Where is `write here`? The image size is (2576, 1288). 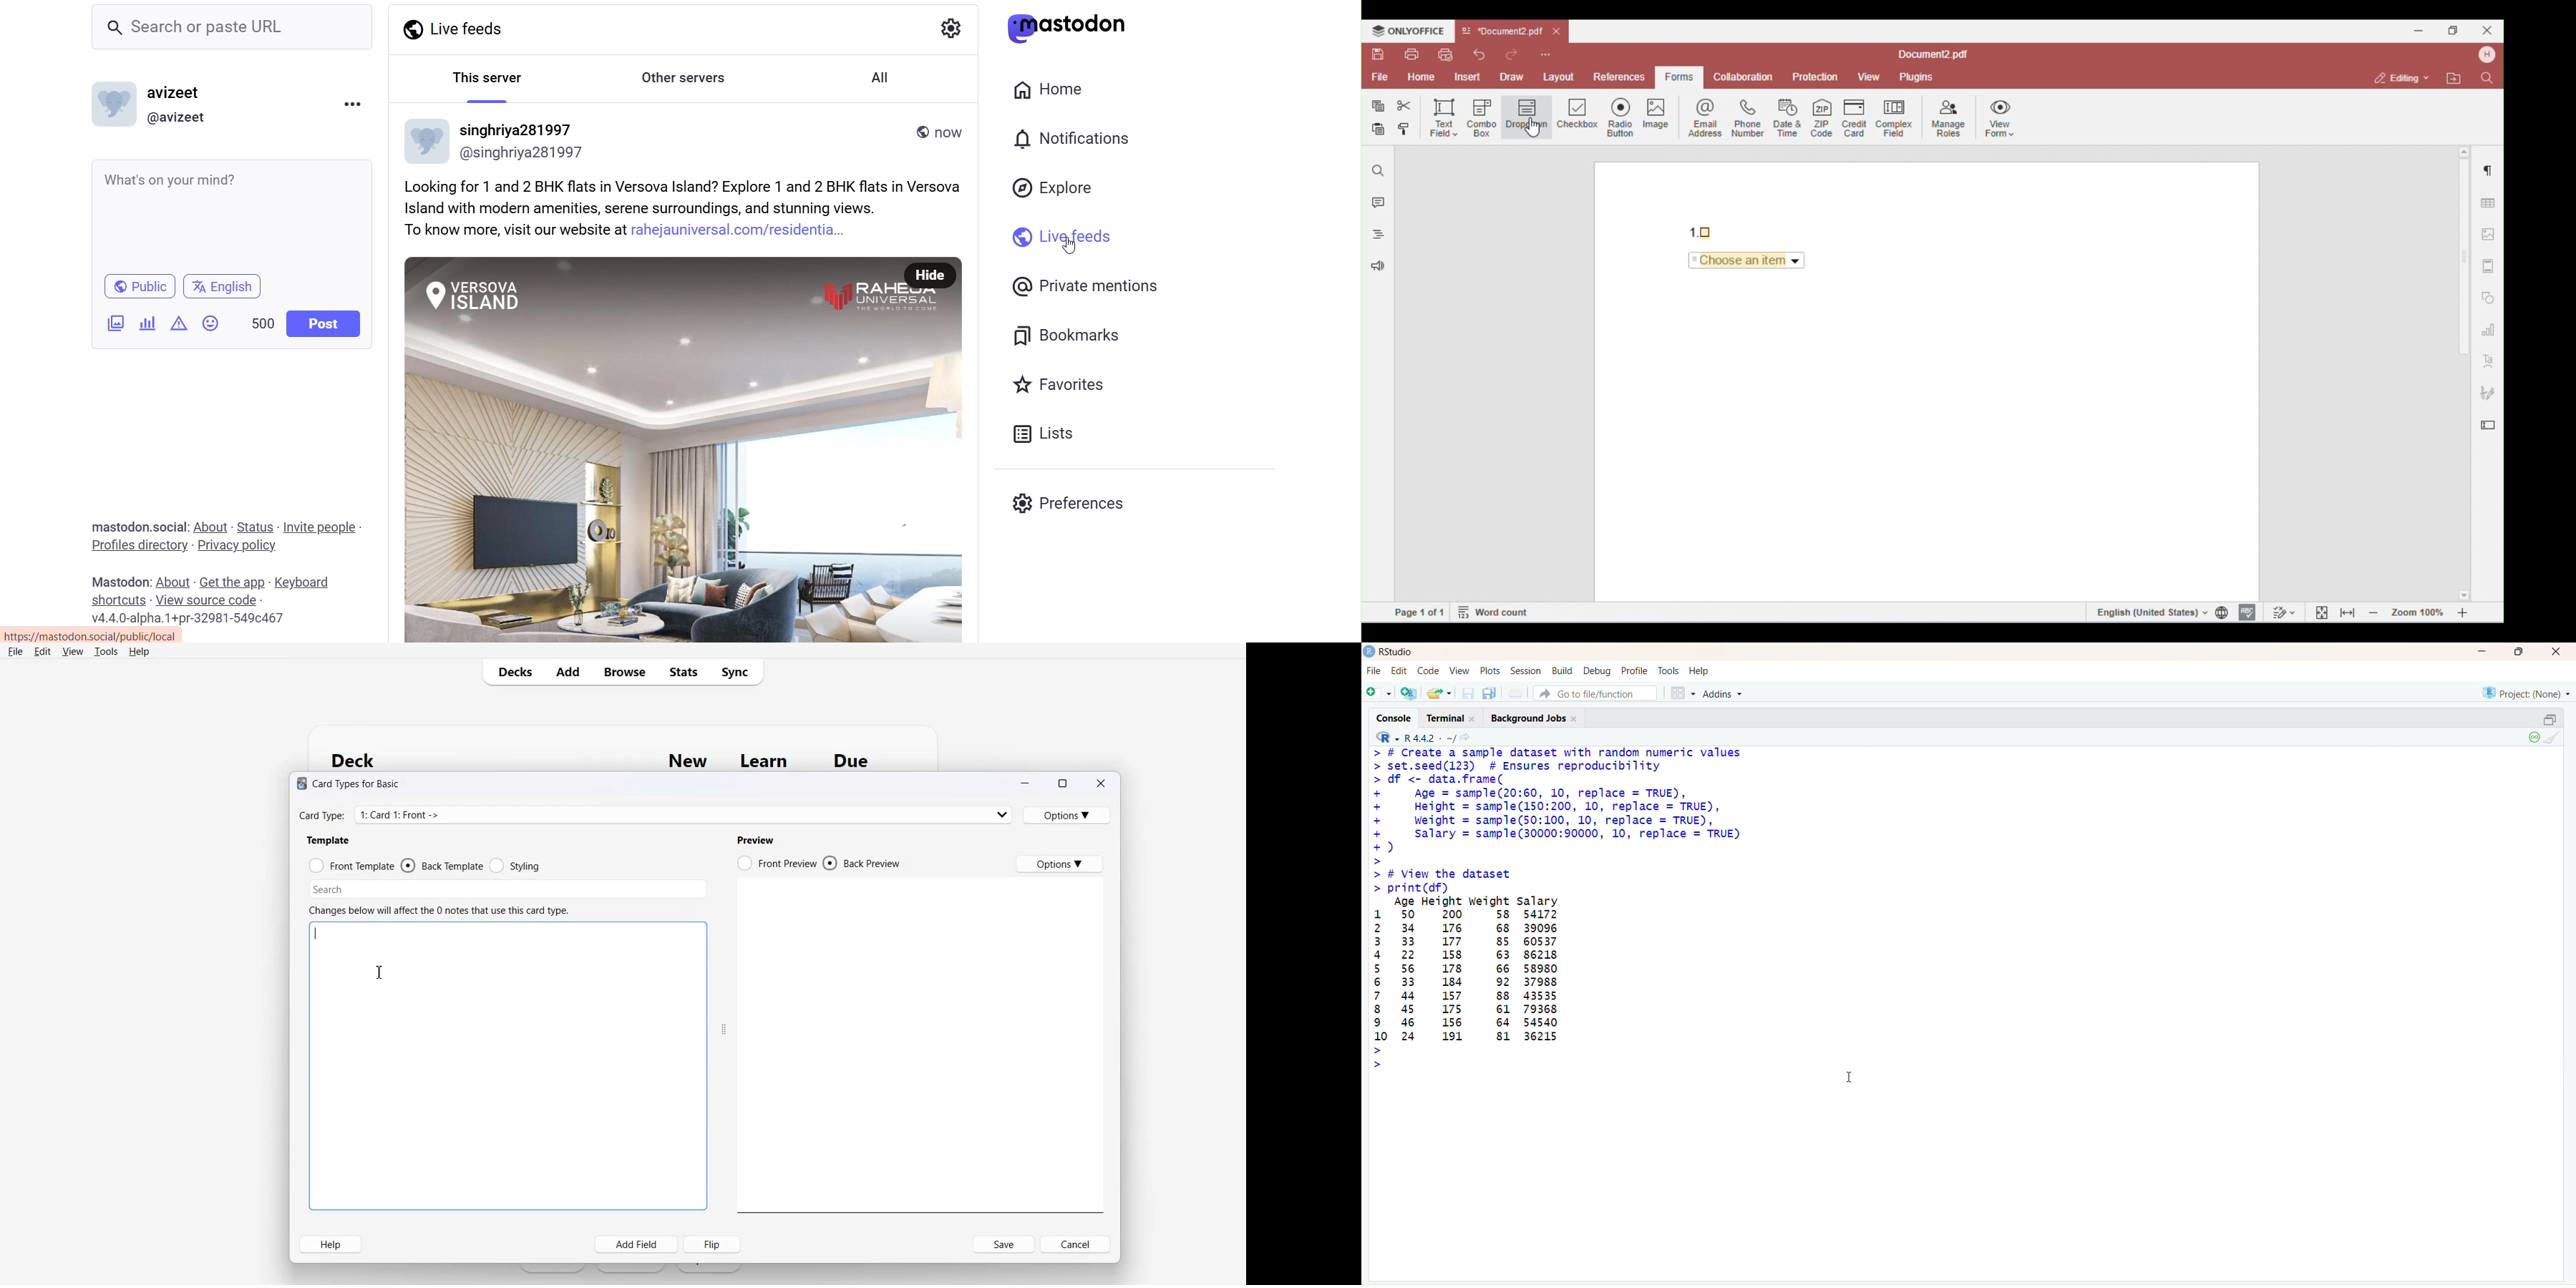 write here is located at coordinates (237, 215).